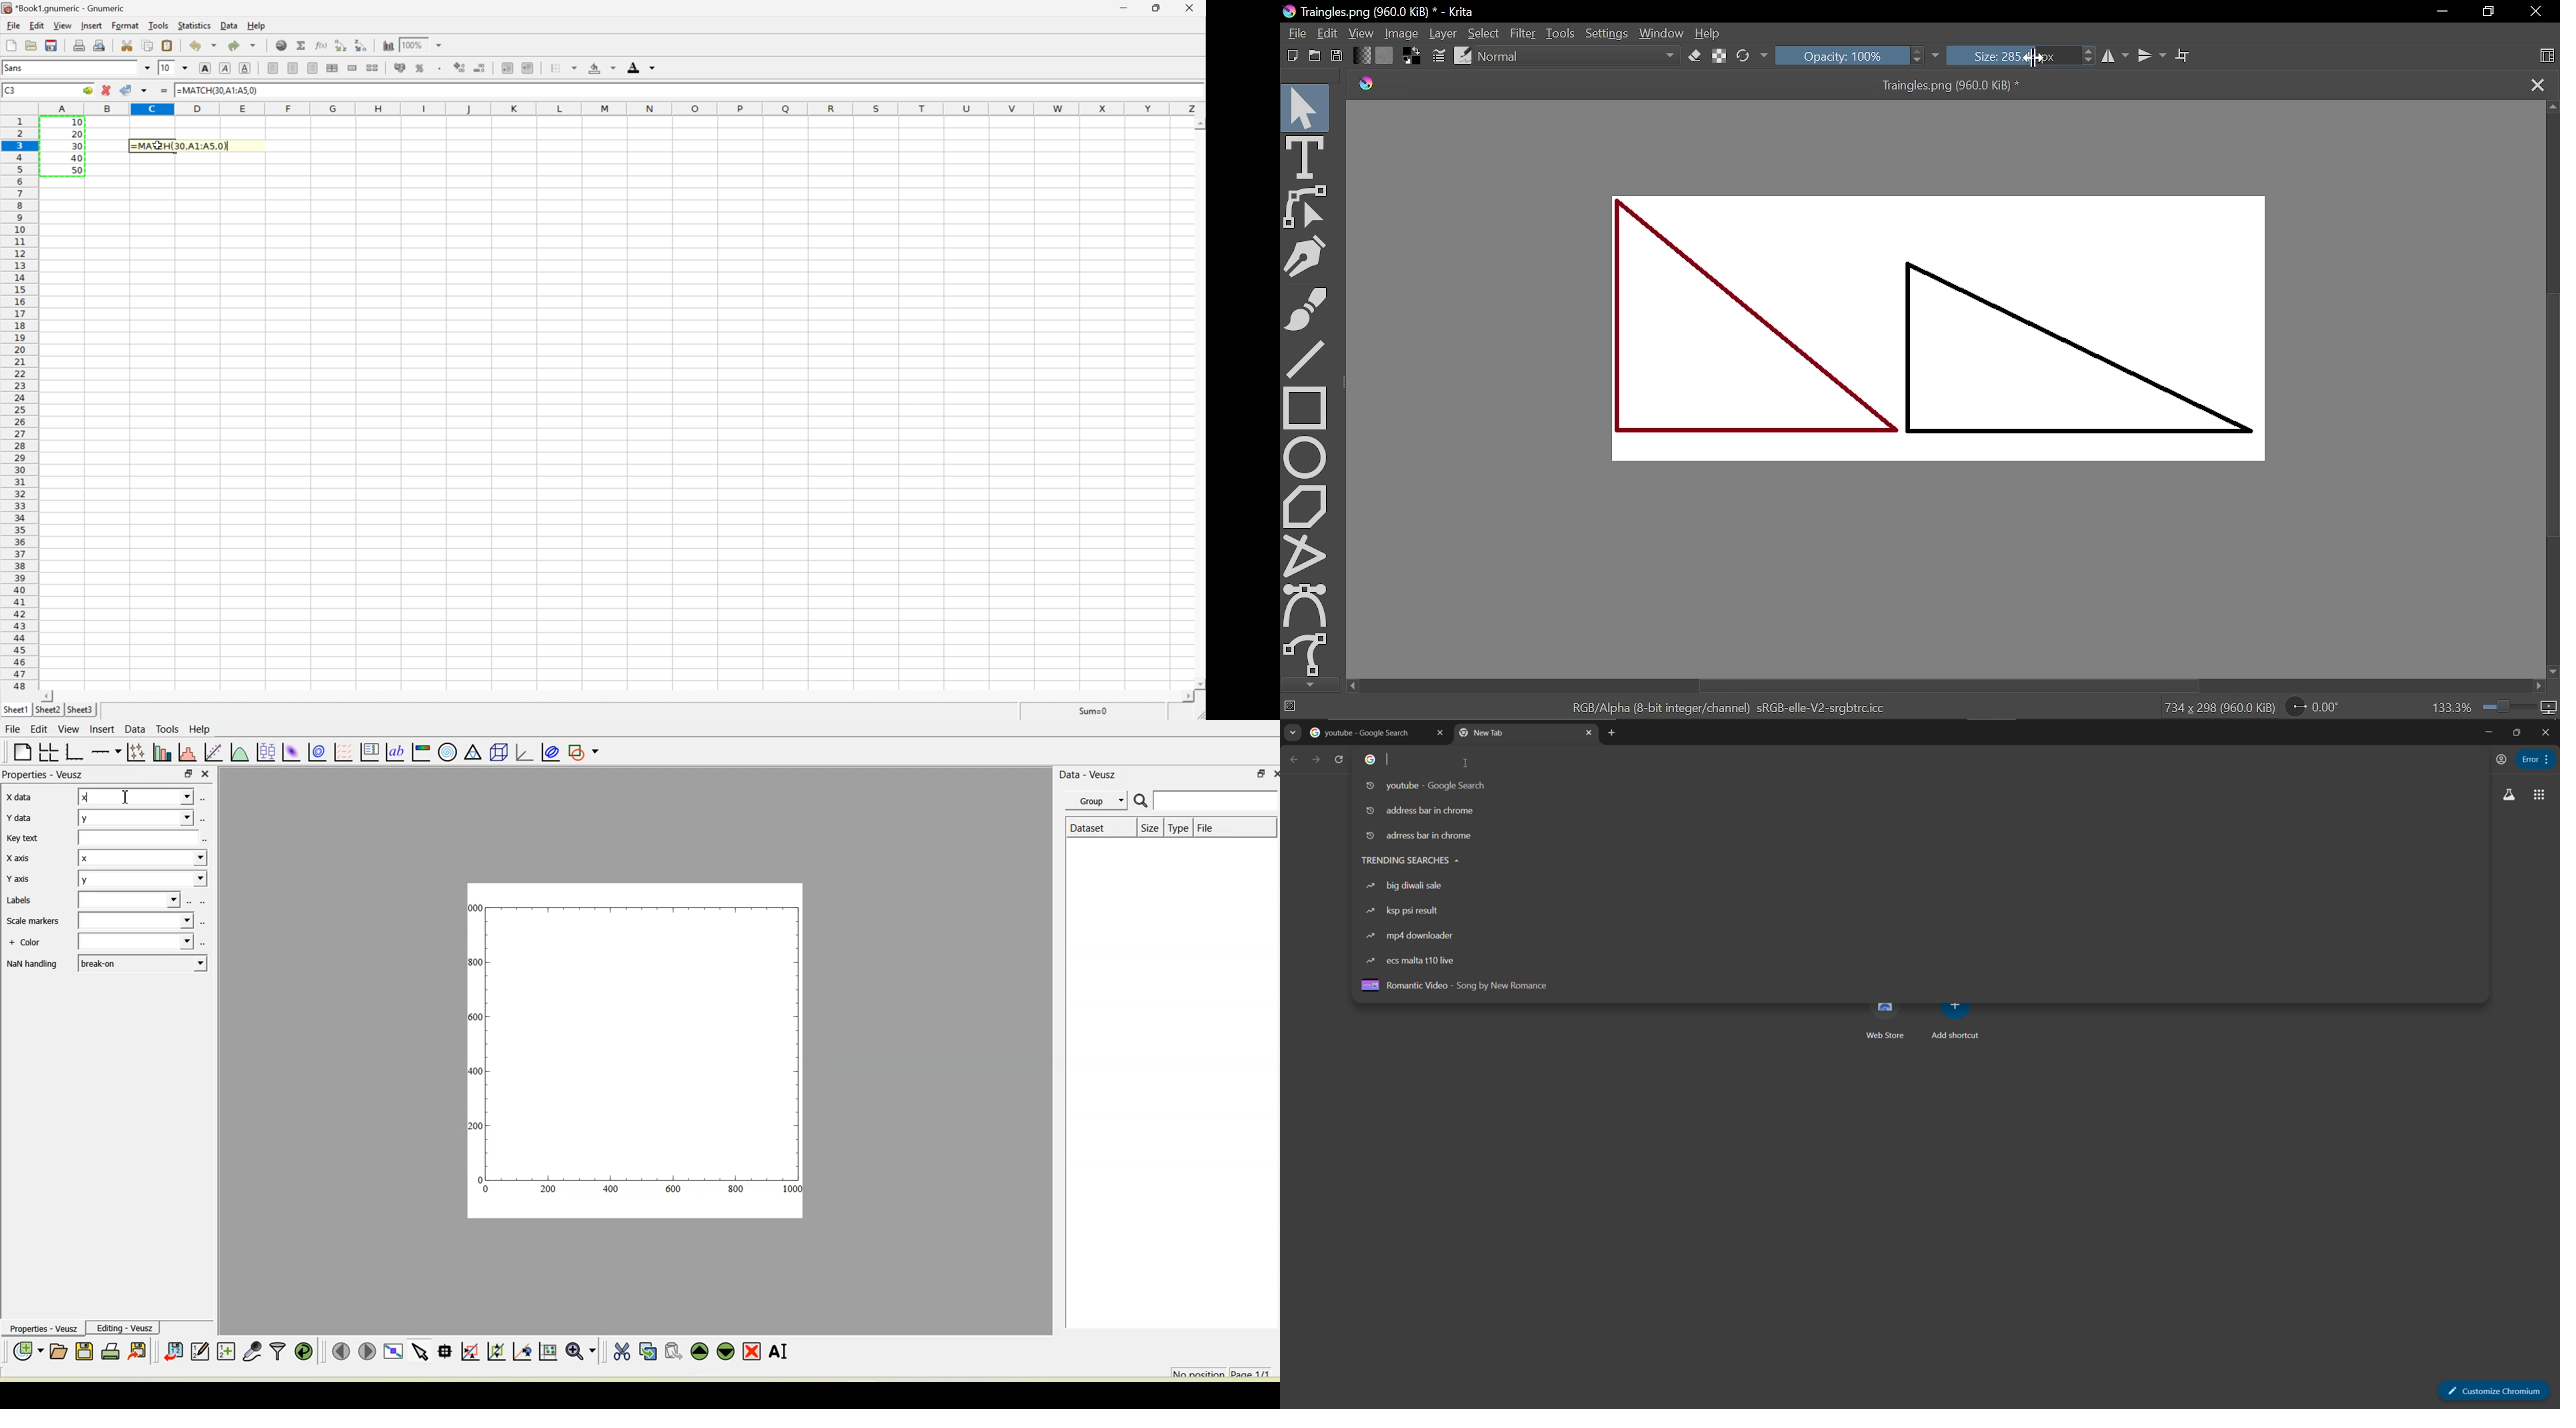 This screenshot has width=2576, height=1428. I want to click on RGB/Alpha (8-bit integer/channel) sRGB-elle-V2-srgbtrc.icc, so click(1724, 706).